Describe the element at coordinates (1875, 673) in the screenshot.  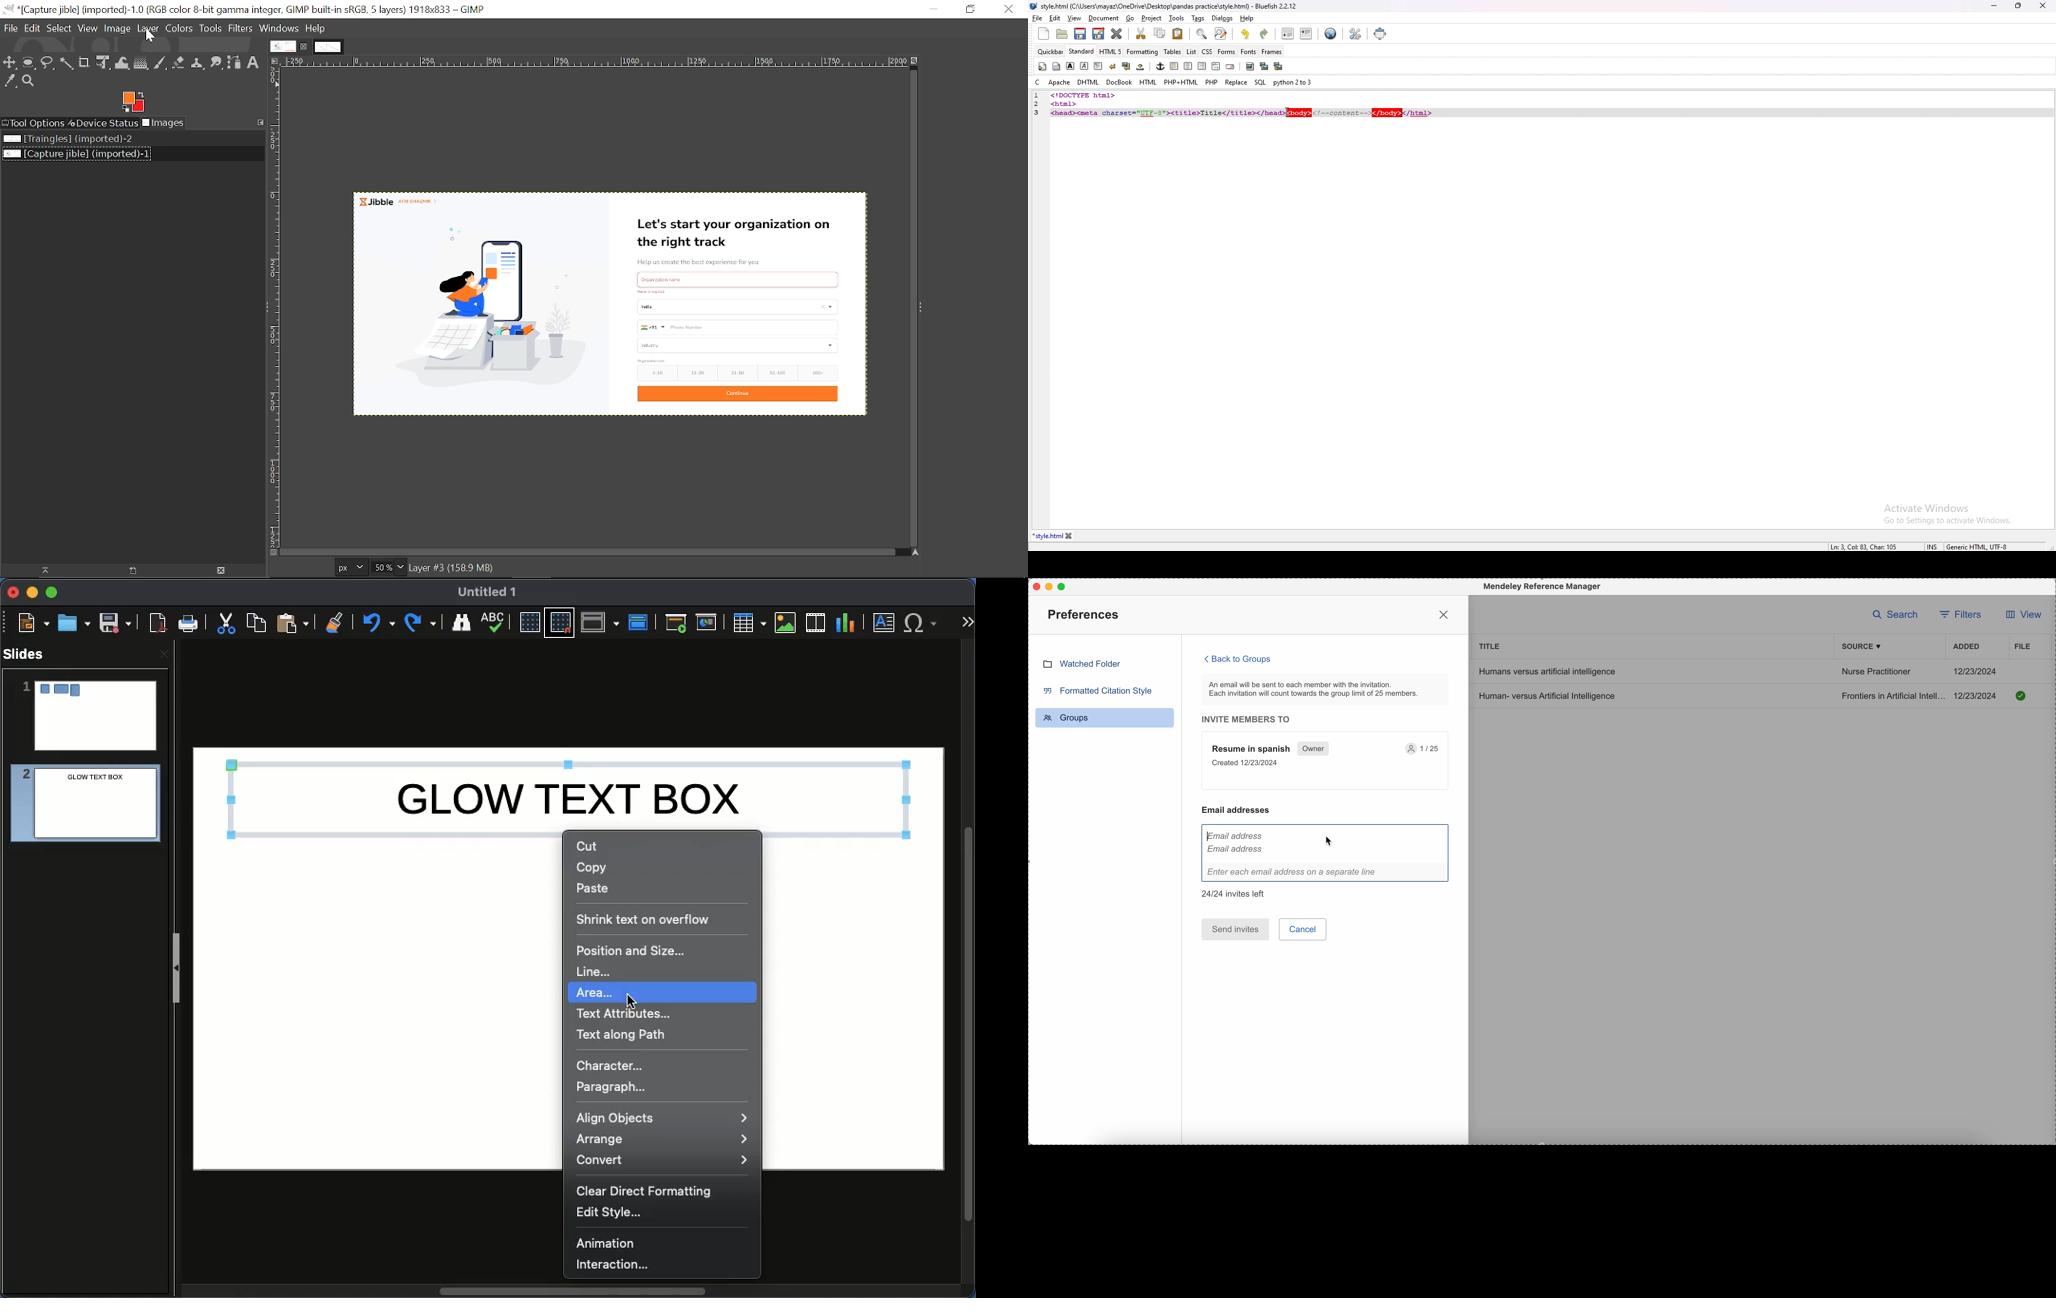
I see `Nurse Practitioner` at that location.